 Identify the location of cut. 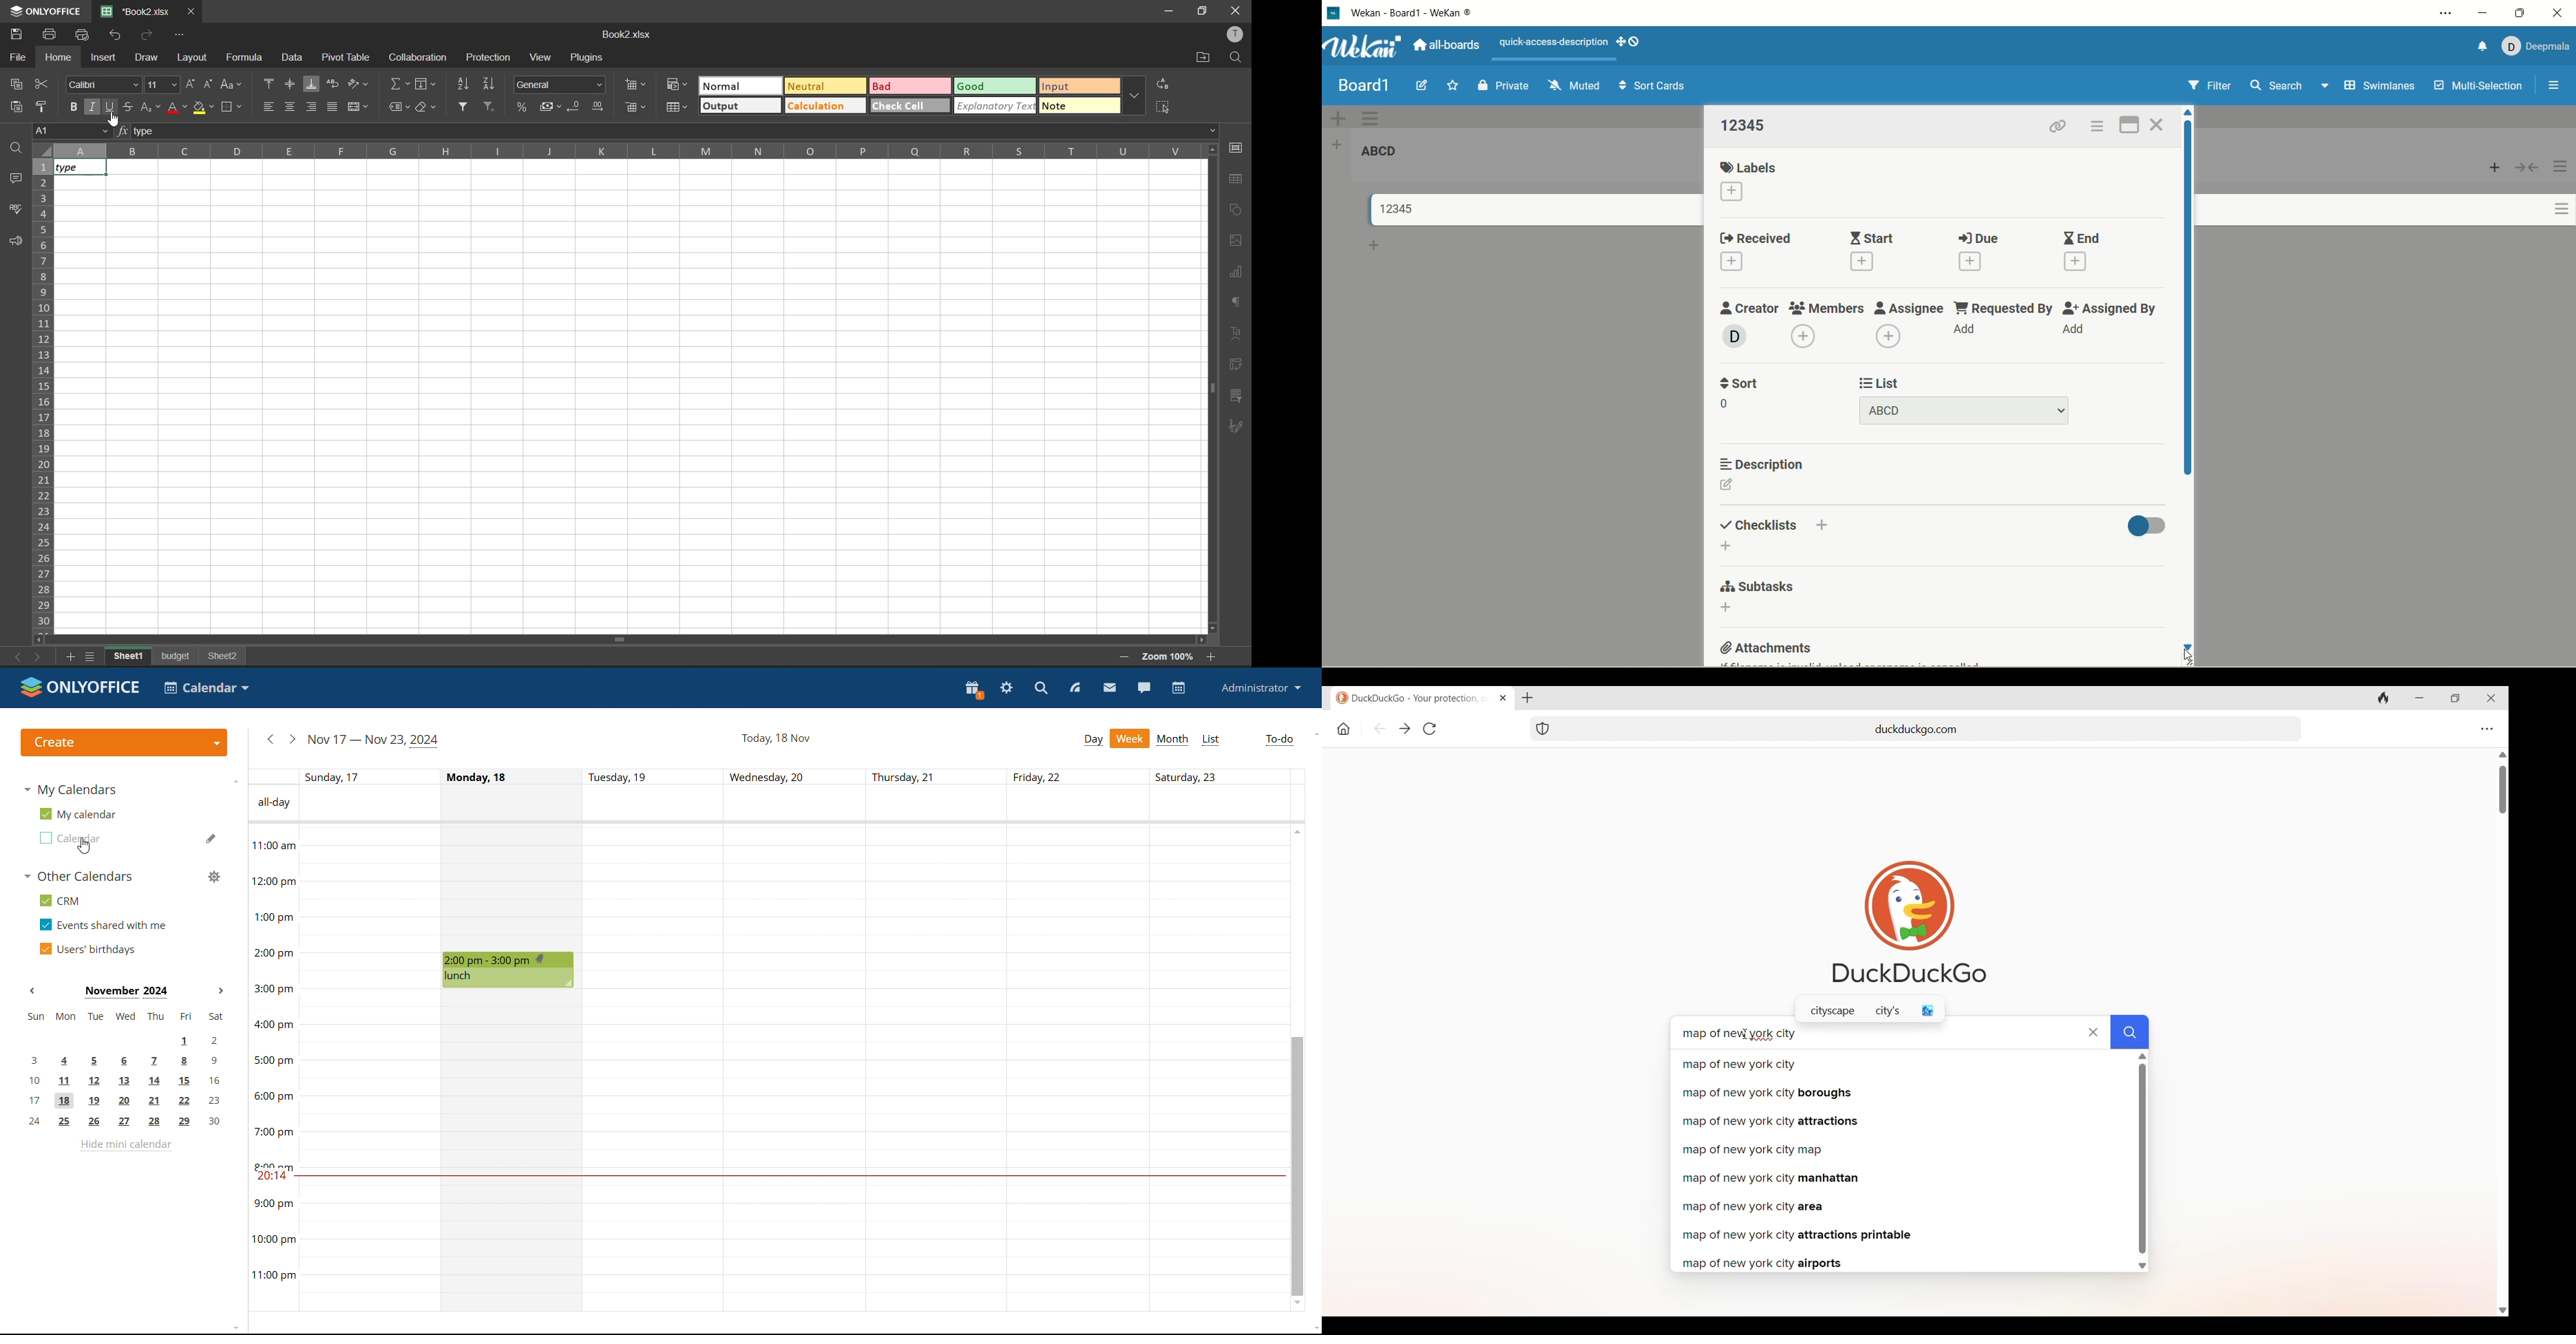
(43, 85).